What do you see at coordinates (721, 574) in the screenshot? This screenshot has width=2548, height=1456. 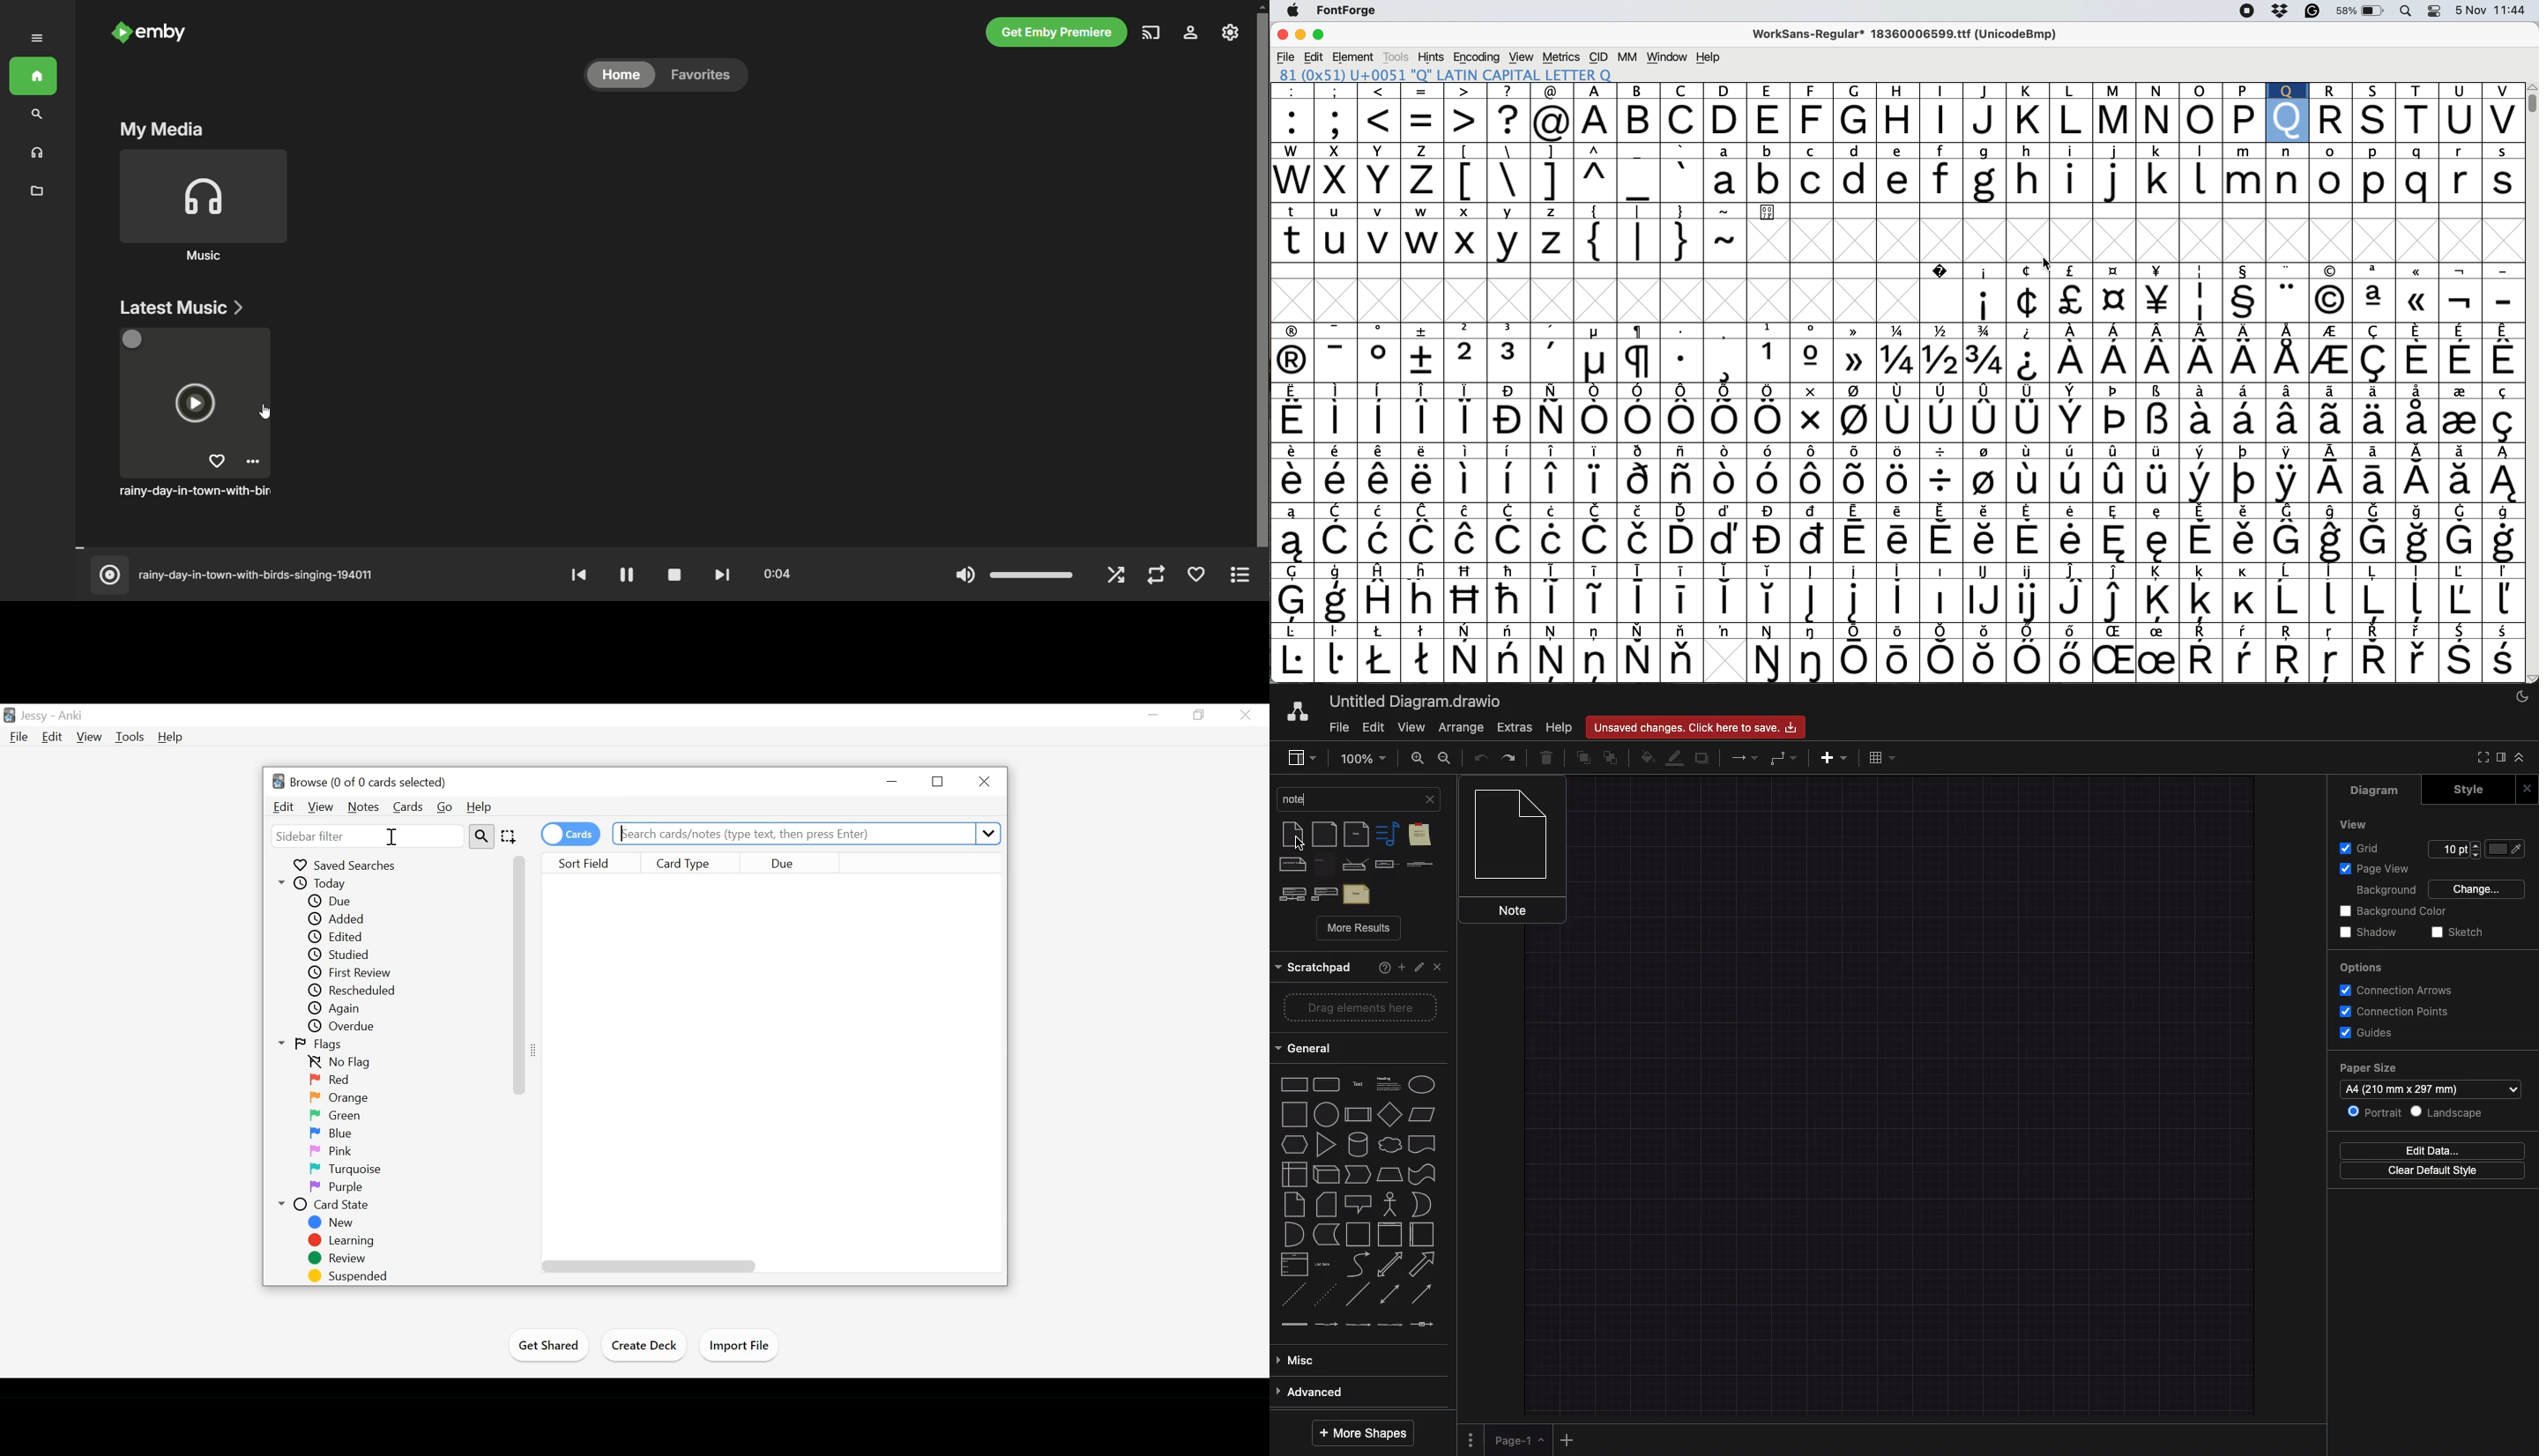 I see `next` at bounding box center [721, 574].